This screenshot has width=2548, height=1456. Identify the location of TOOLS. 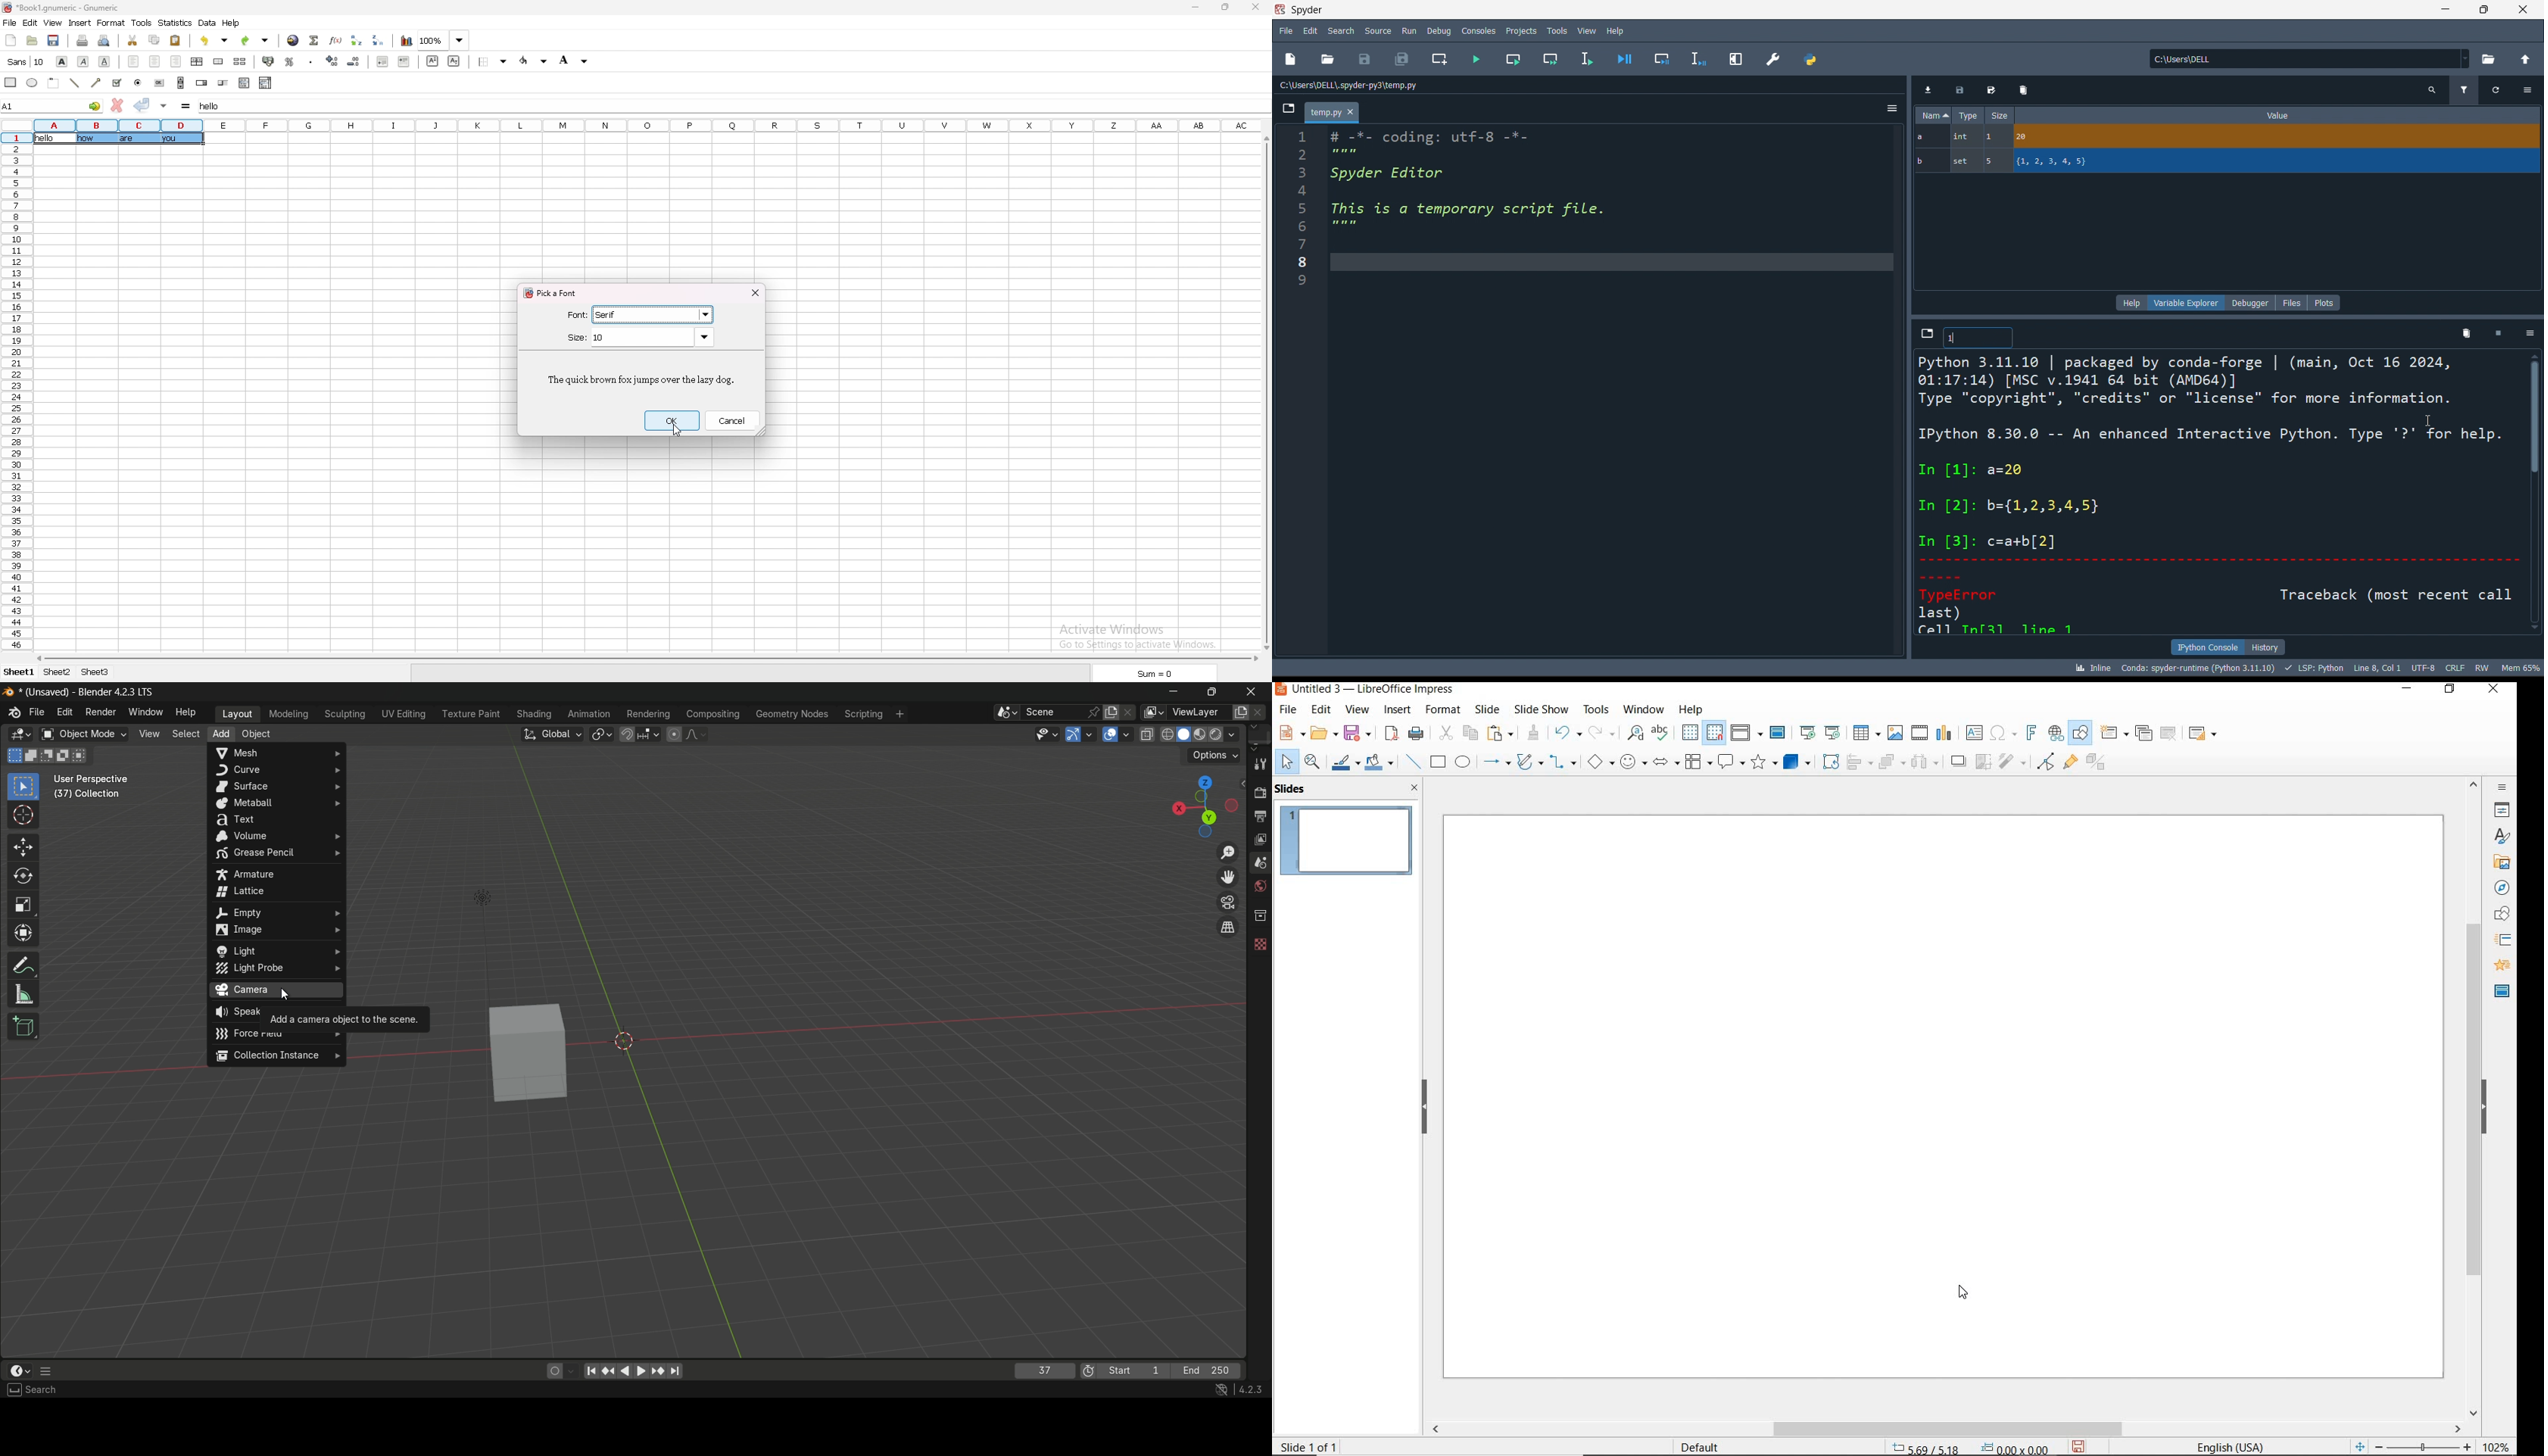
(1556, 30).